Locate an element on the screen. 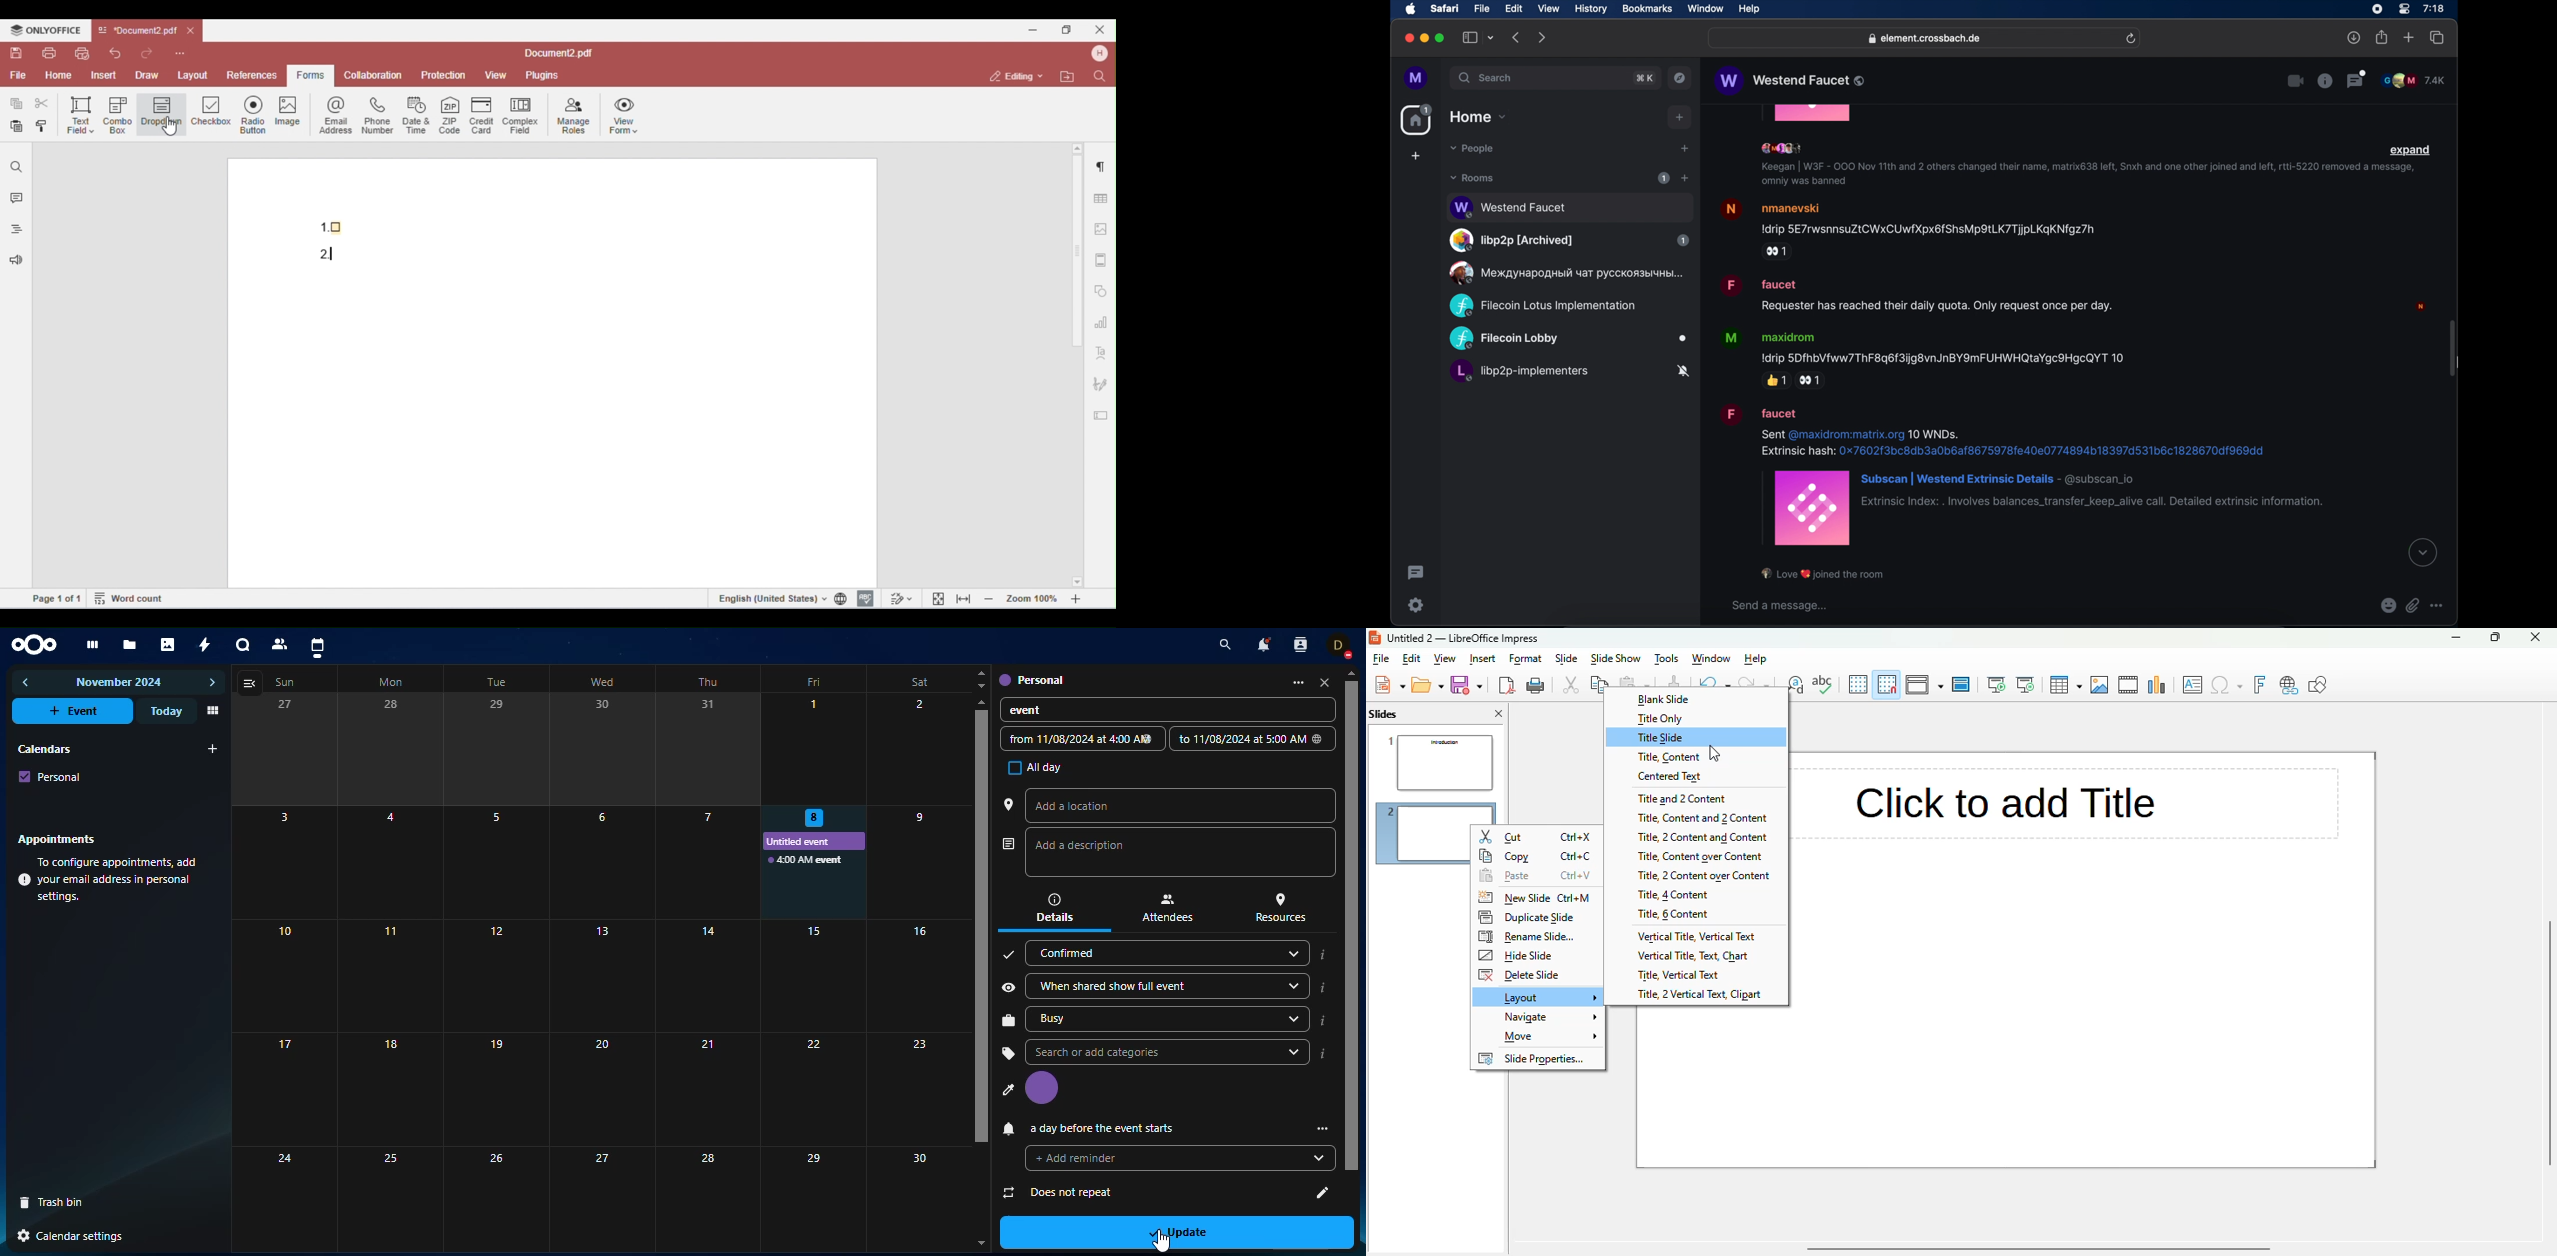 This screenshot has width=2576, height=1260. blank slide is located at coordinates (1698, 700).